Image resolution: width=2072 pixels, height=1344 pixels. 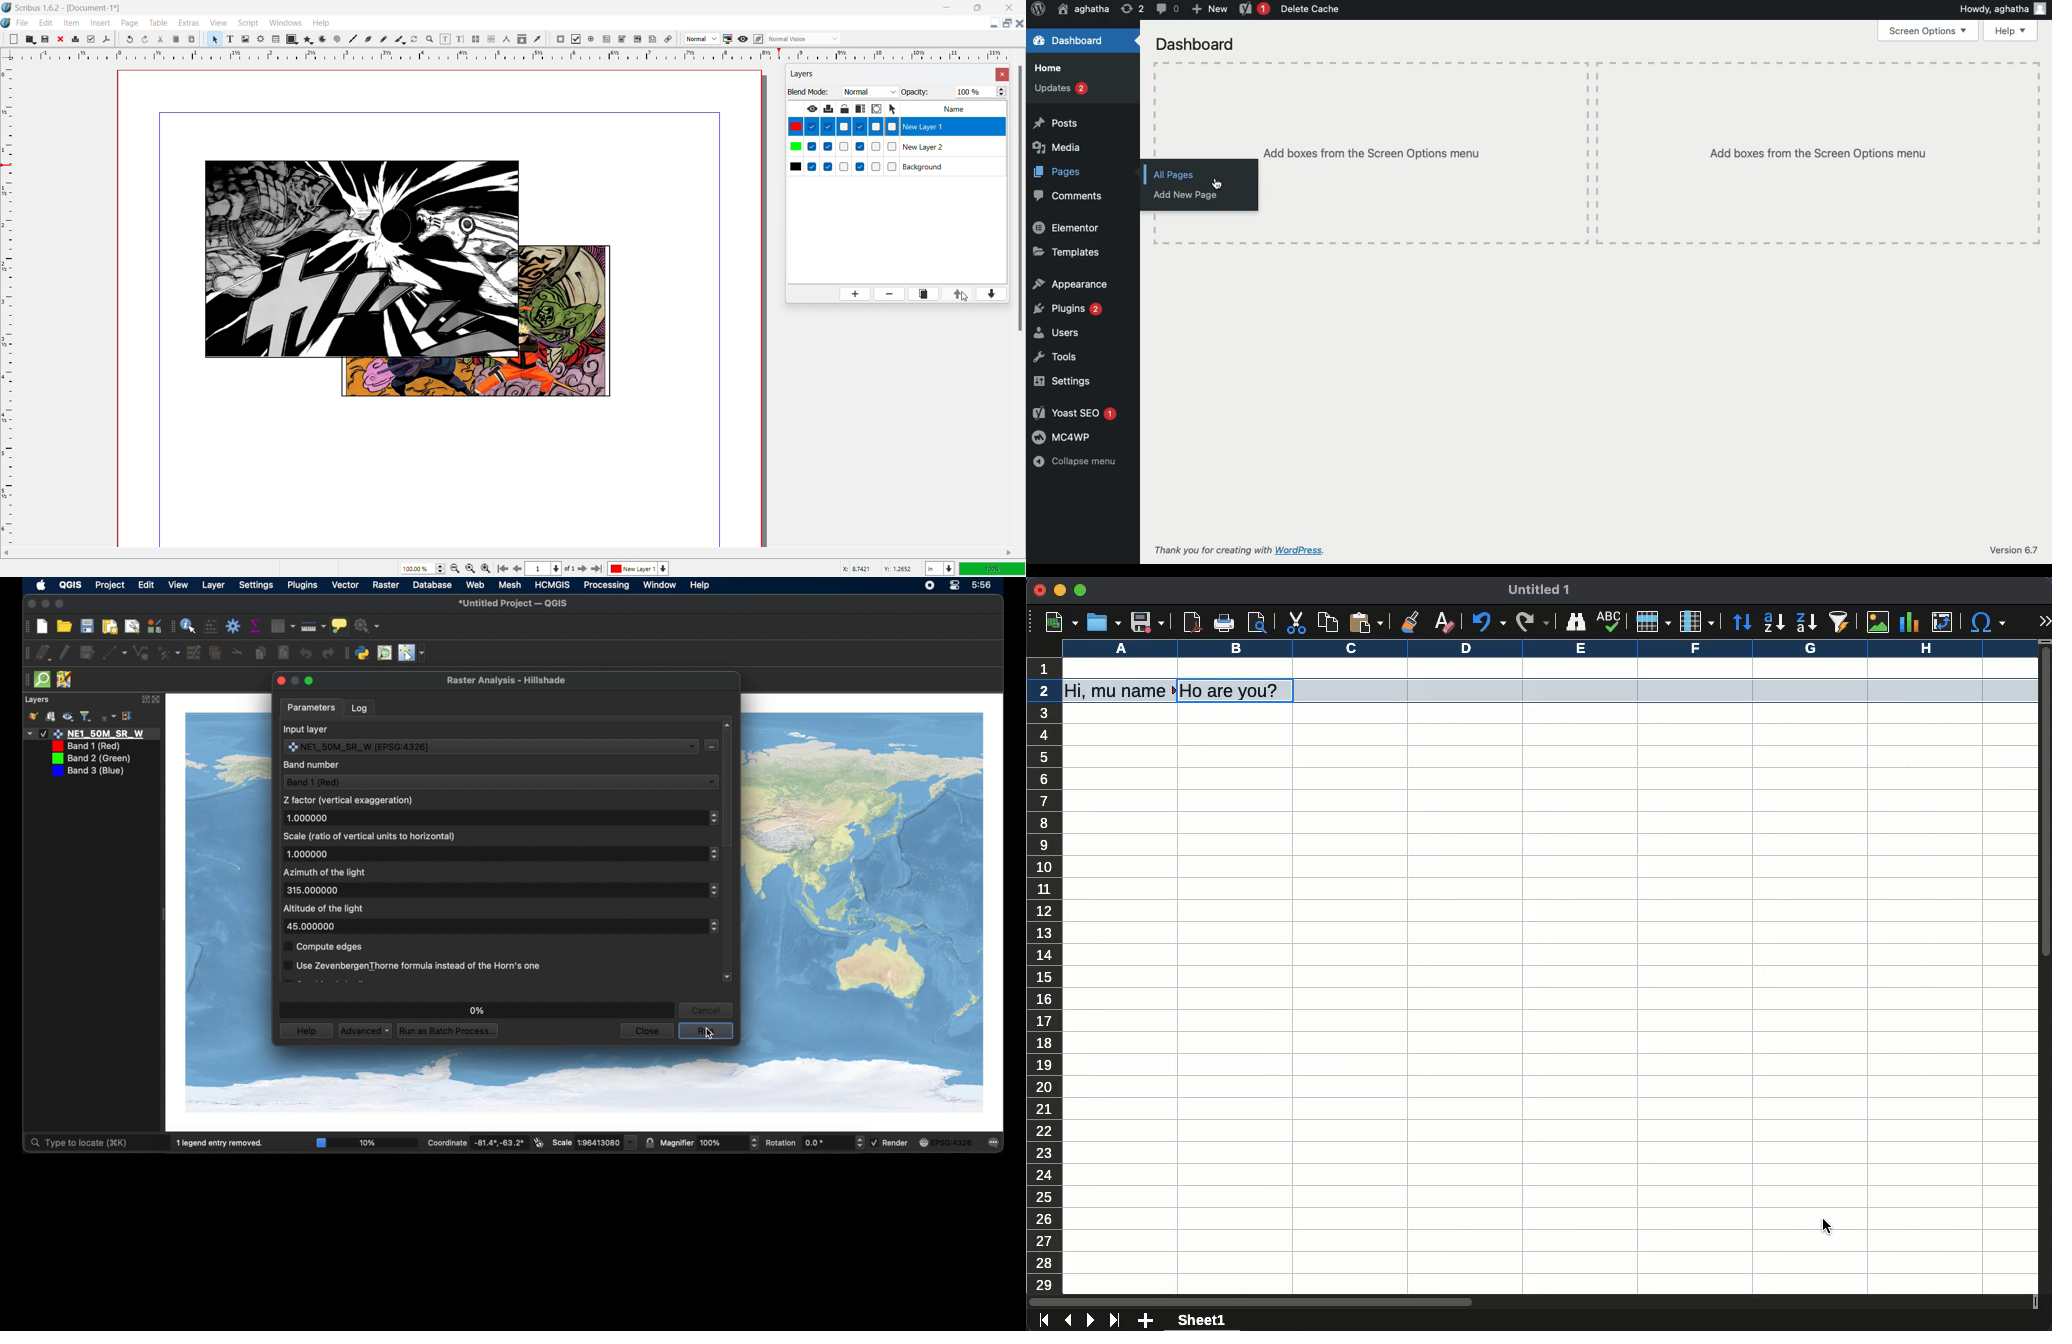 I want to click on open, so click(x=30, y=39).